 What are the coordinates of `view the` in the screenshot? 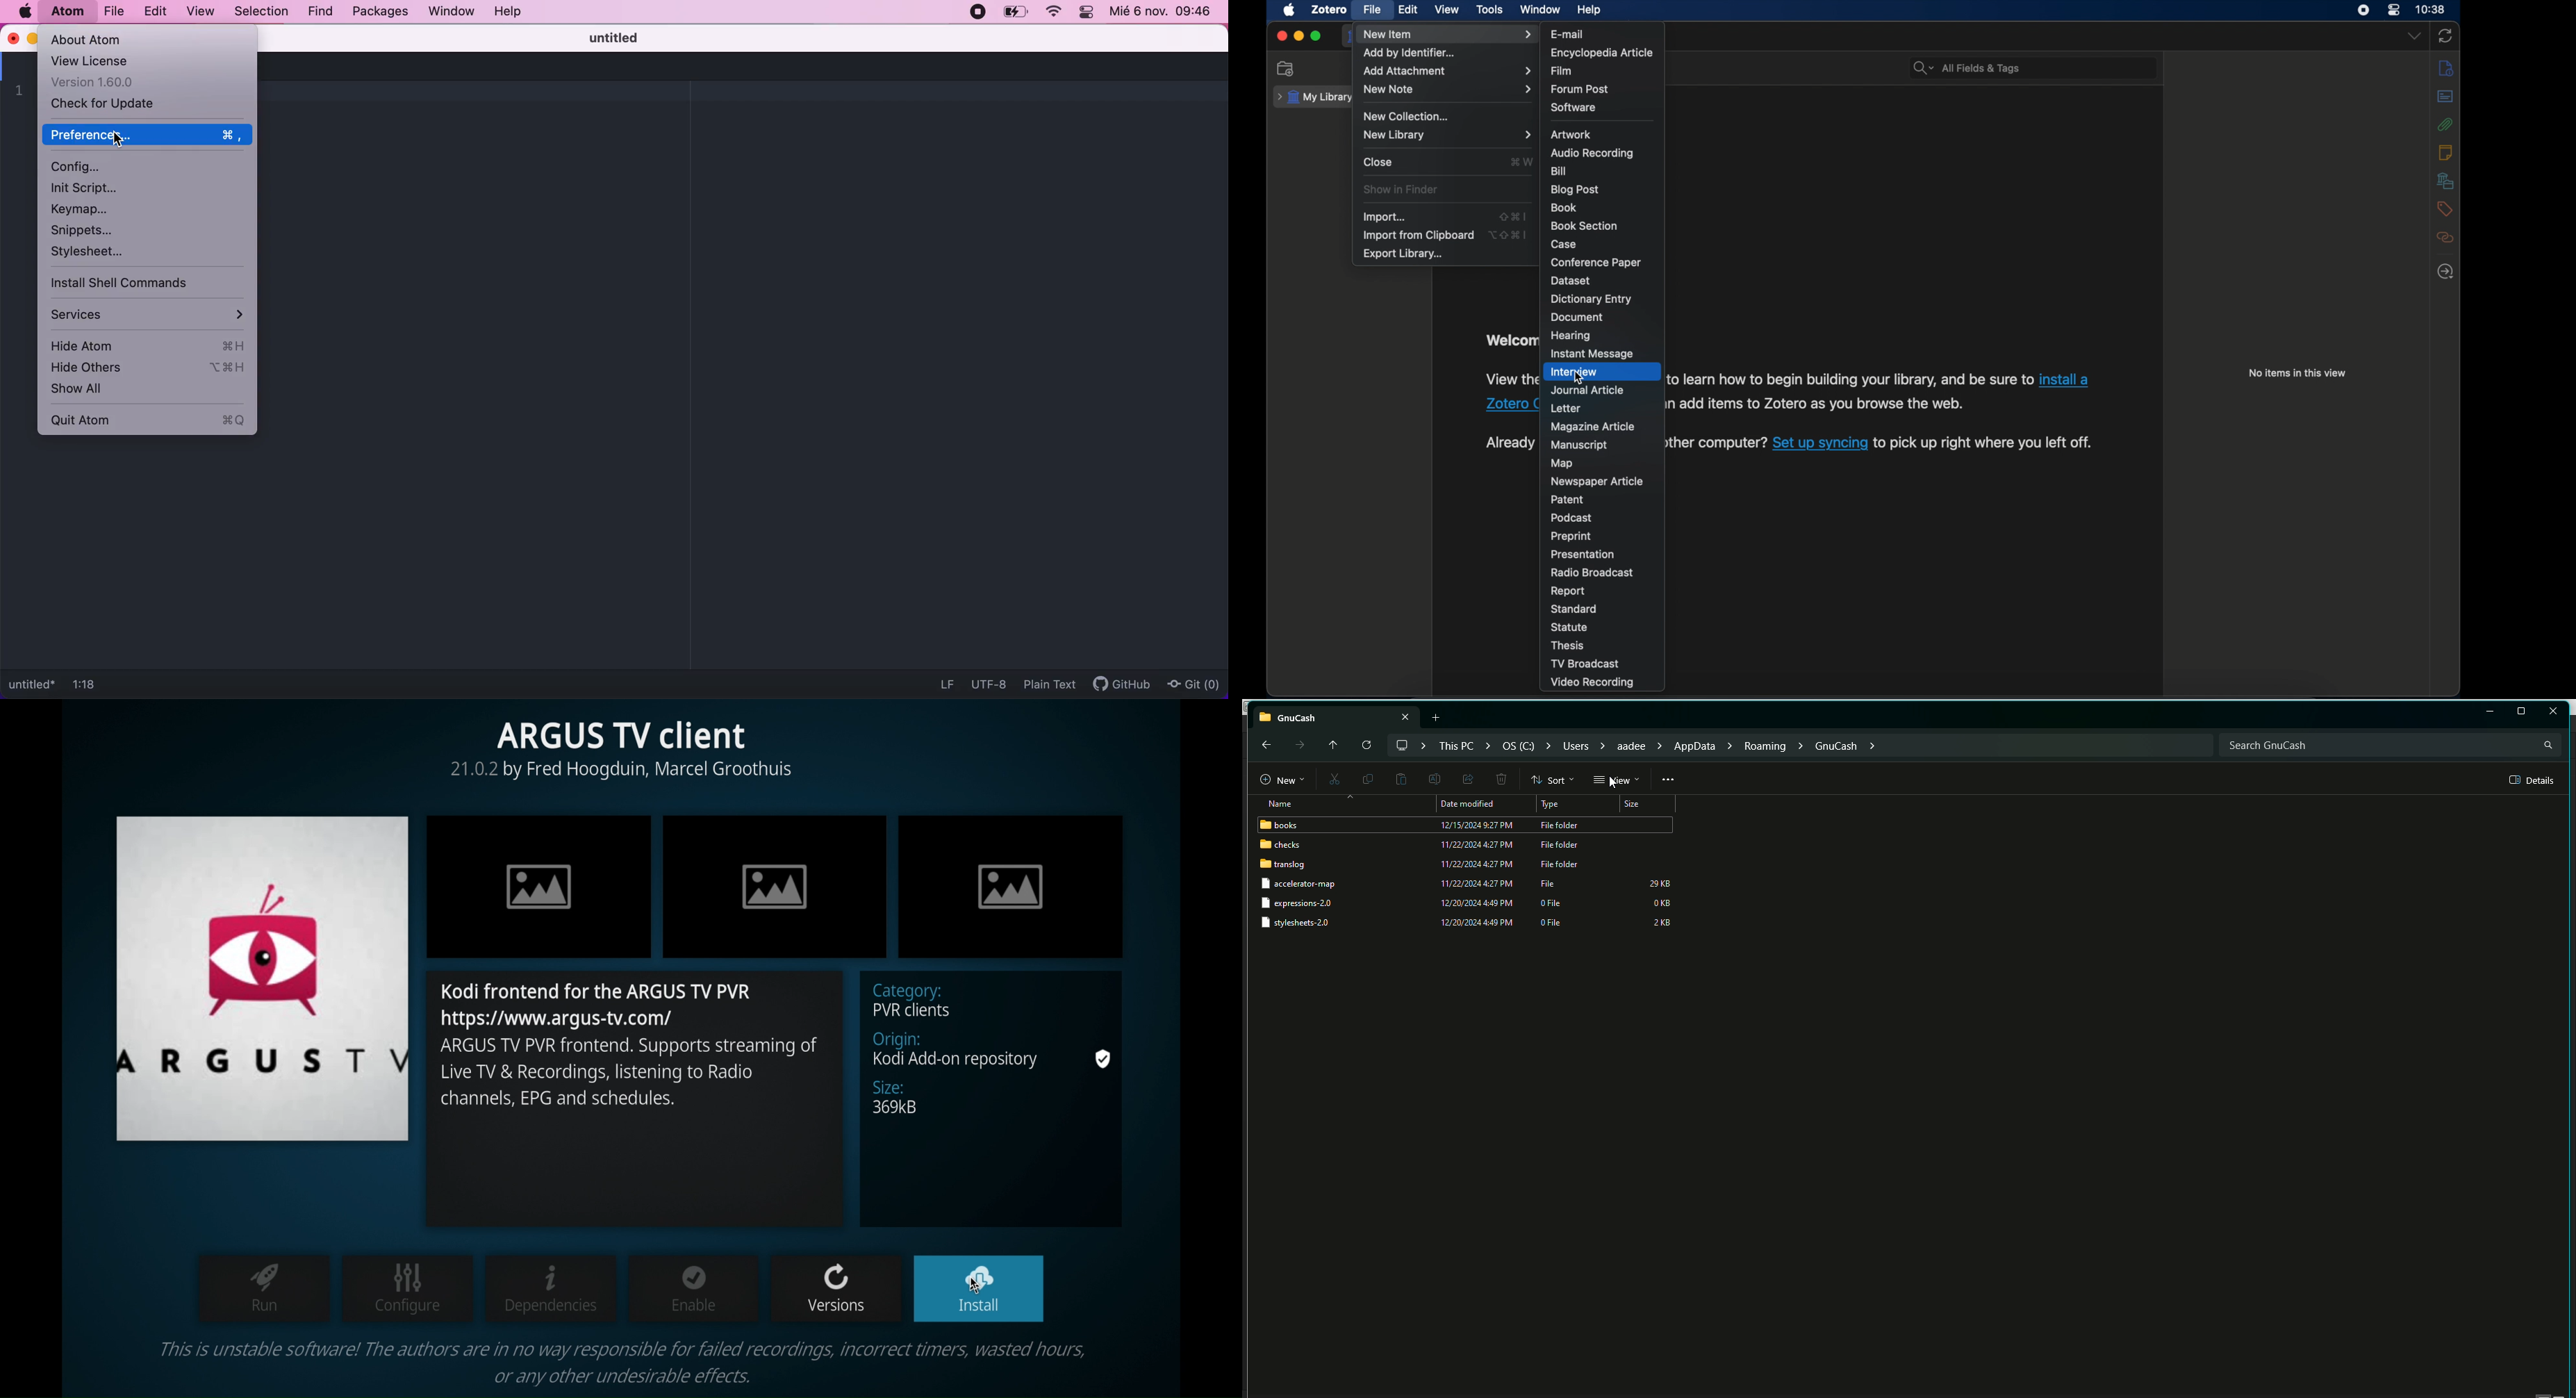 It's located at (1509, 379).